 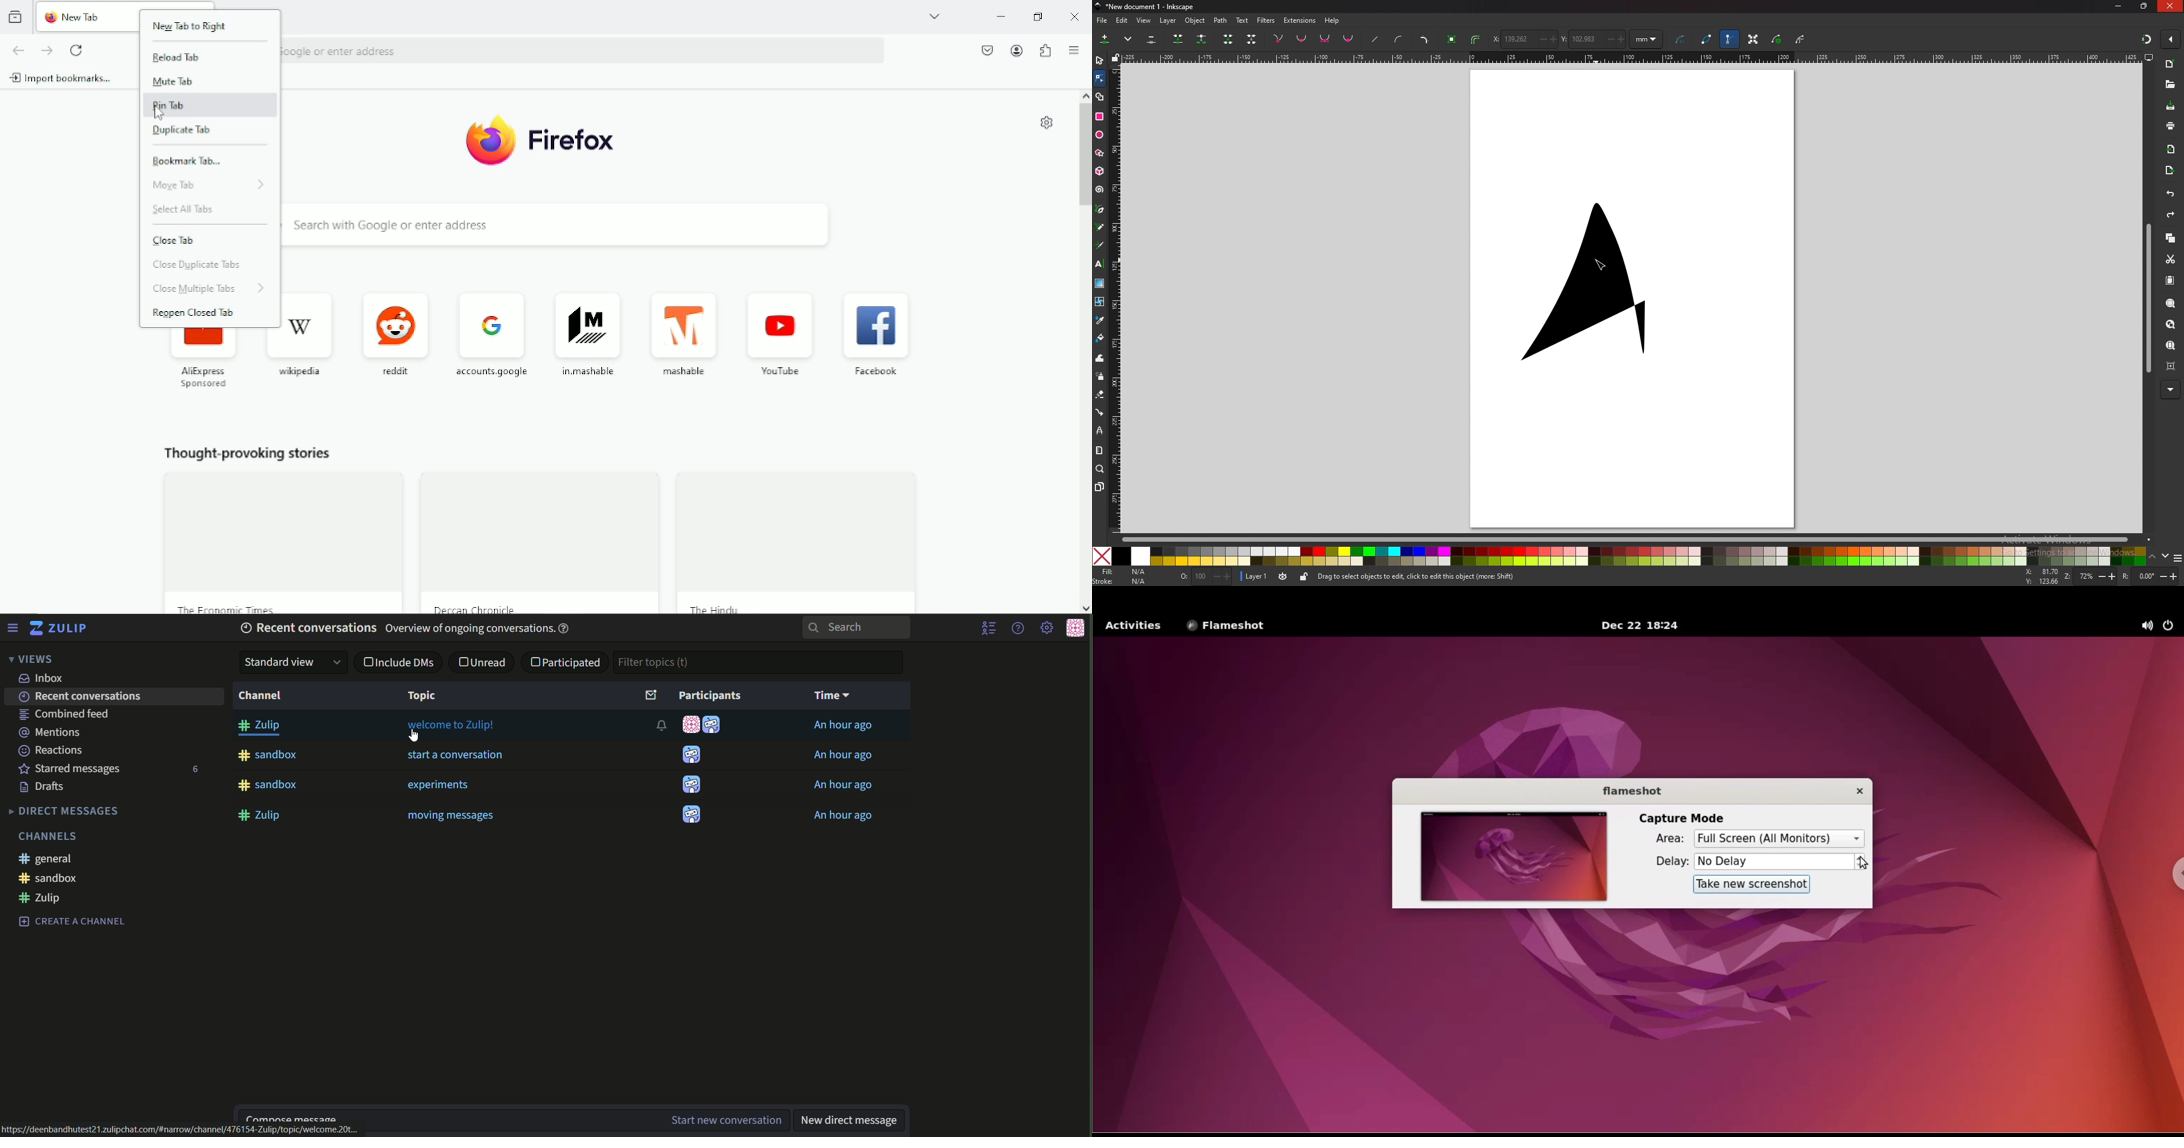 I want to click on Menu, so click(x=12, y=627).